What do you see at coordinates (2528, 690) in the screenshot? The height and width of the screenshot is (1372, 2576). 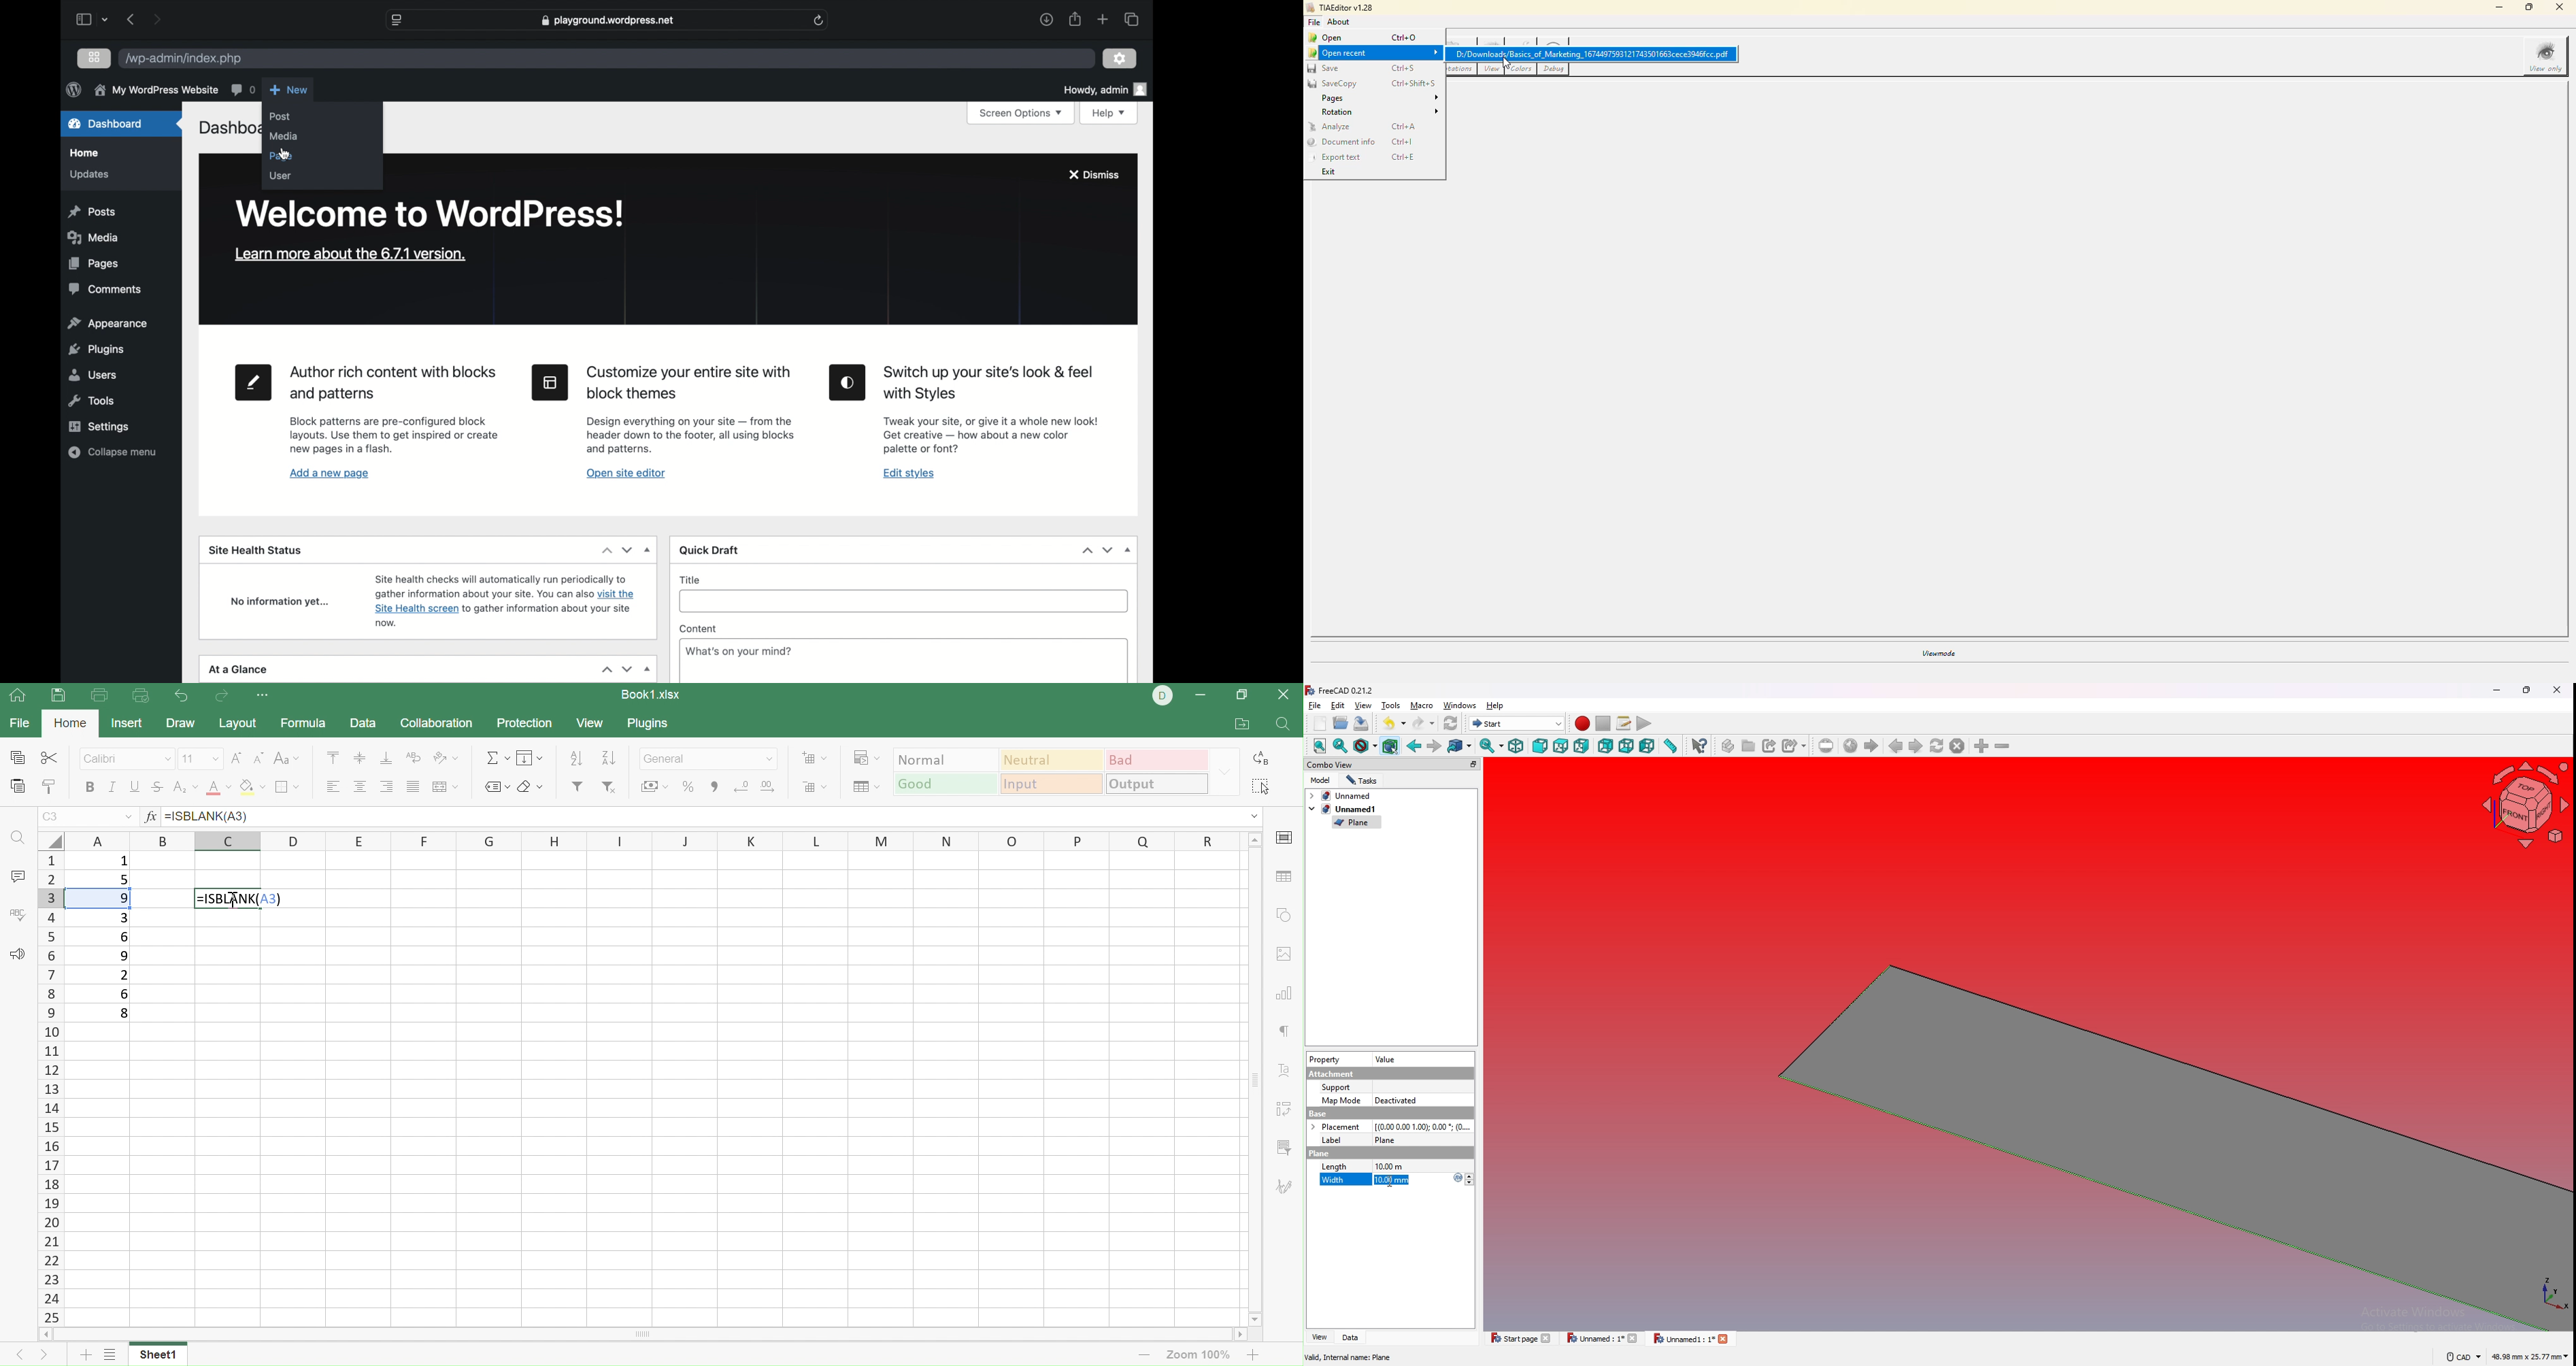 I see `resize` at bounding box center [2528, 690].